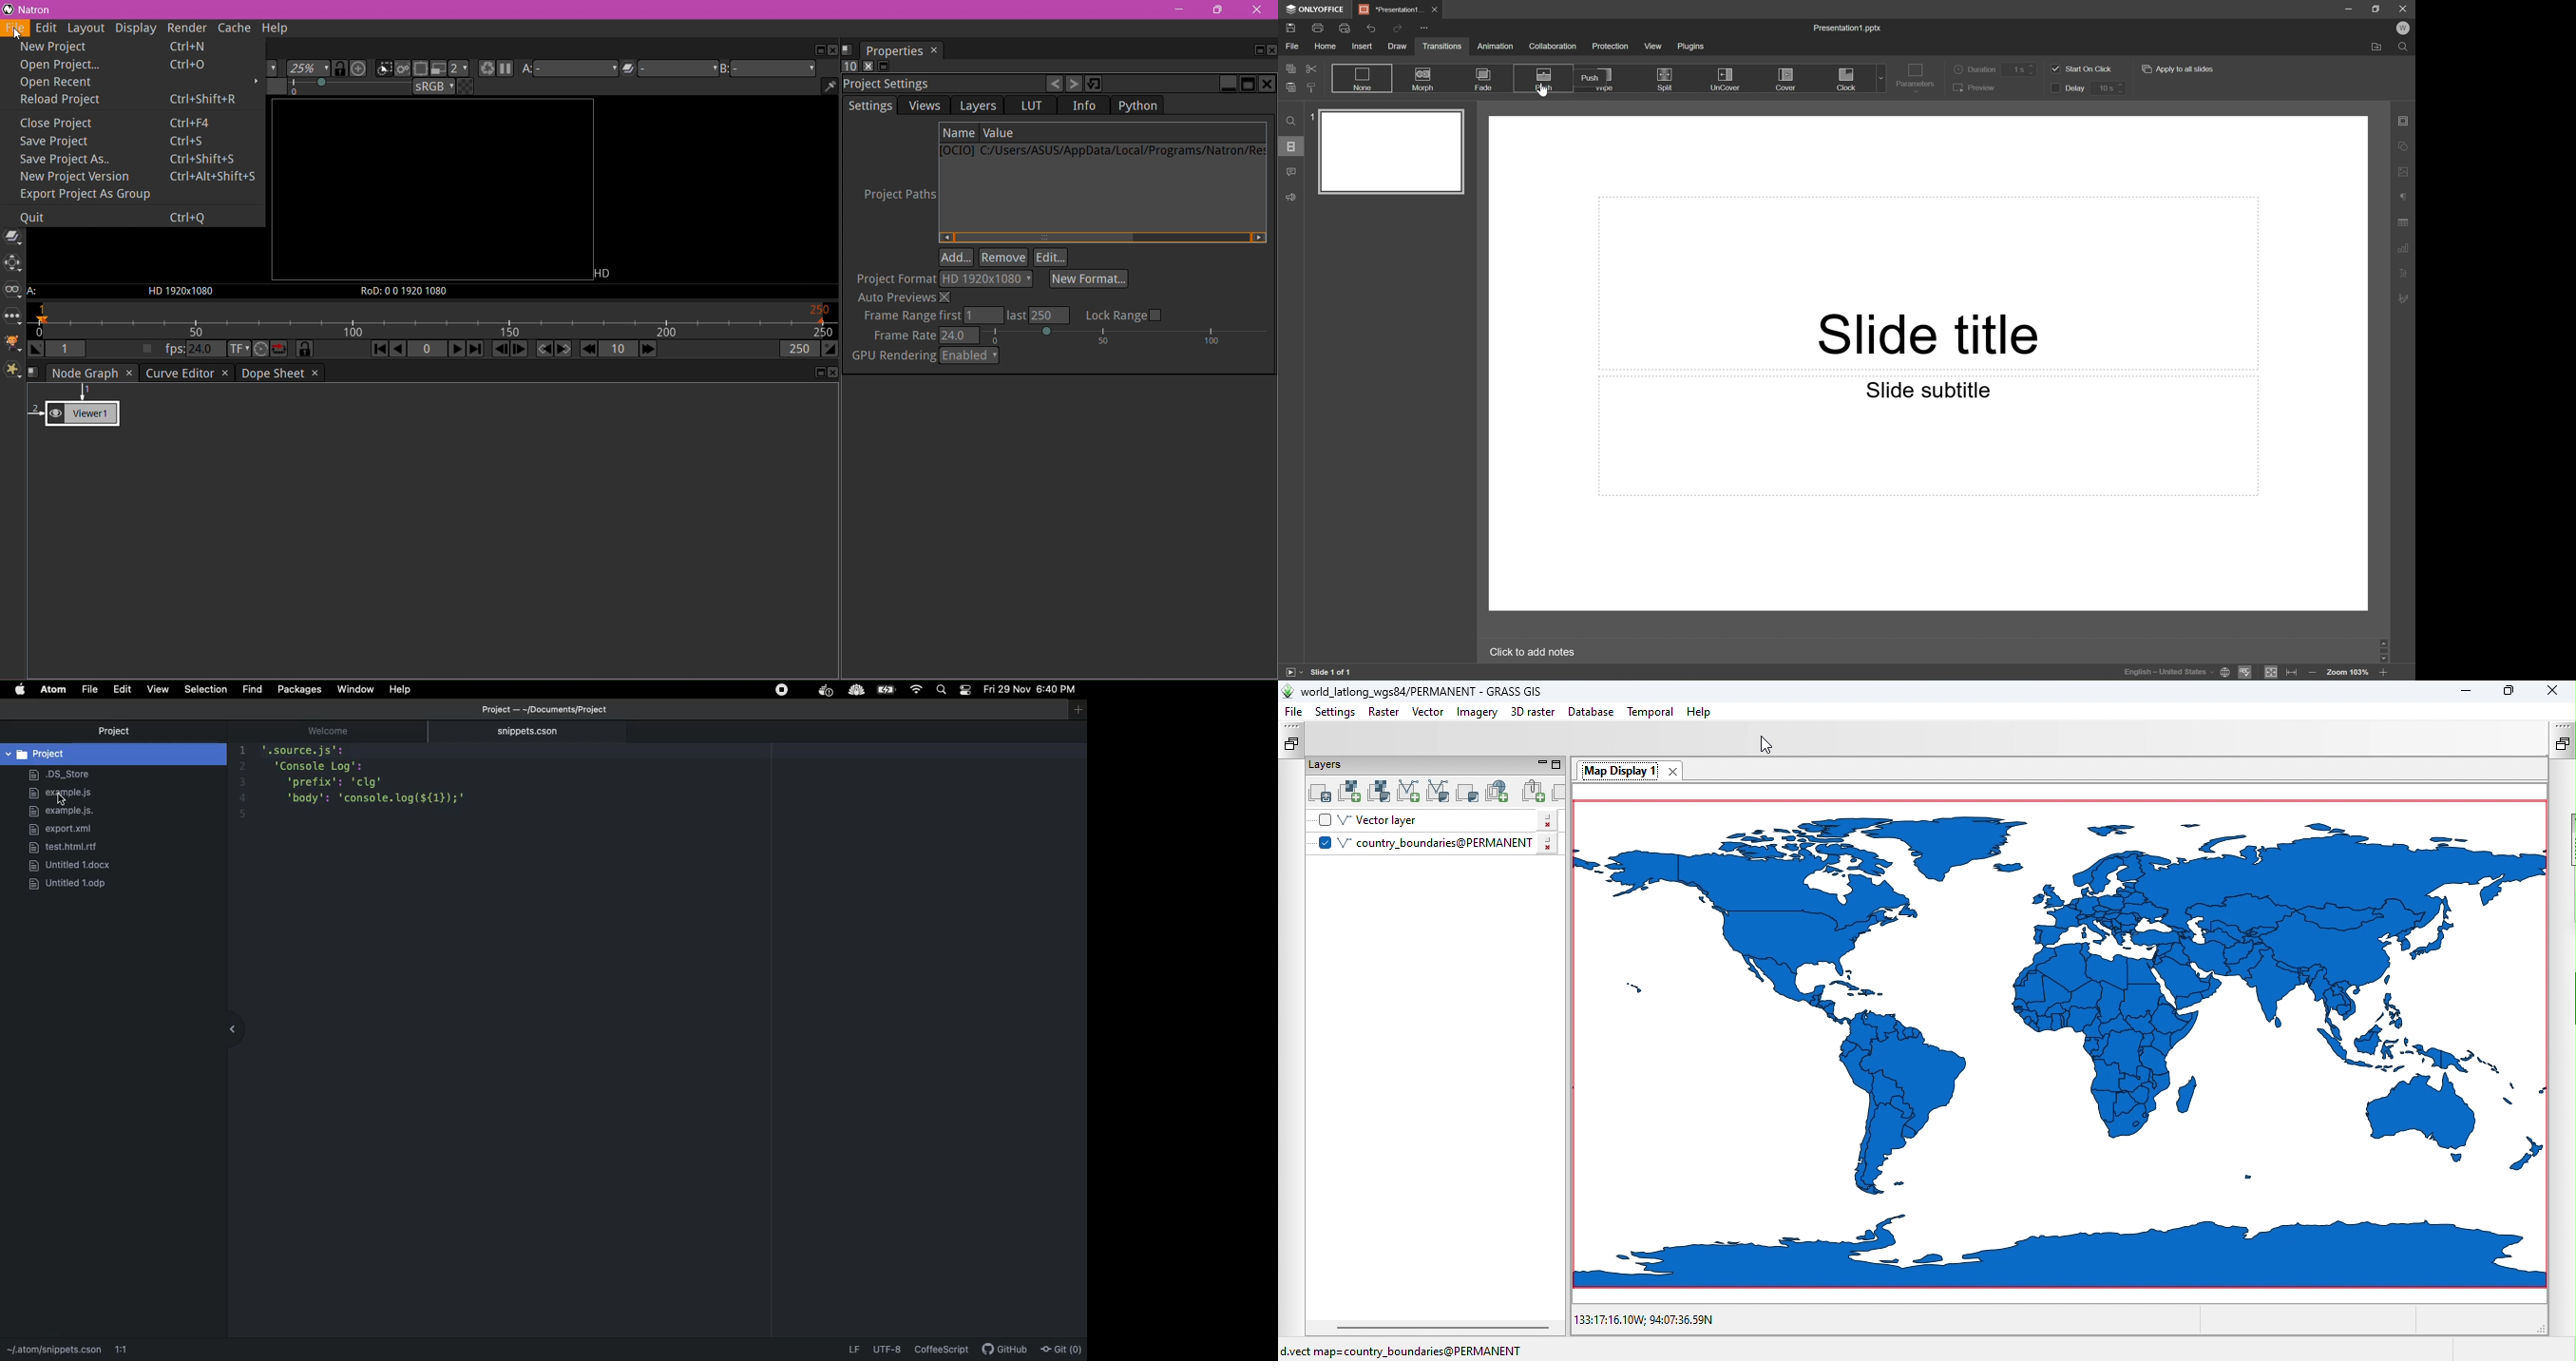  What do you see at coordinates (787, 690) in the screenshot?
I see `Extensions` at bounding box center [787, 690].